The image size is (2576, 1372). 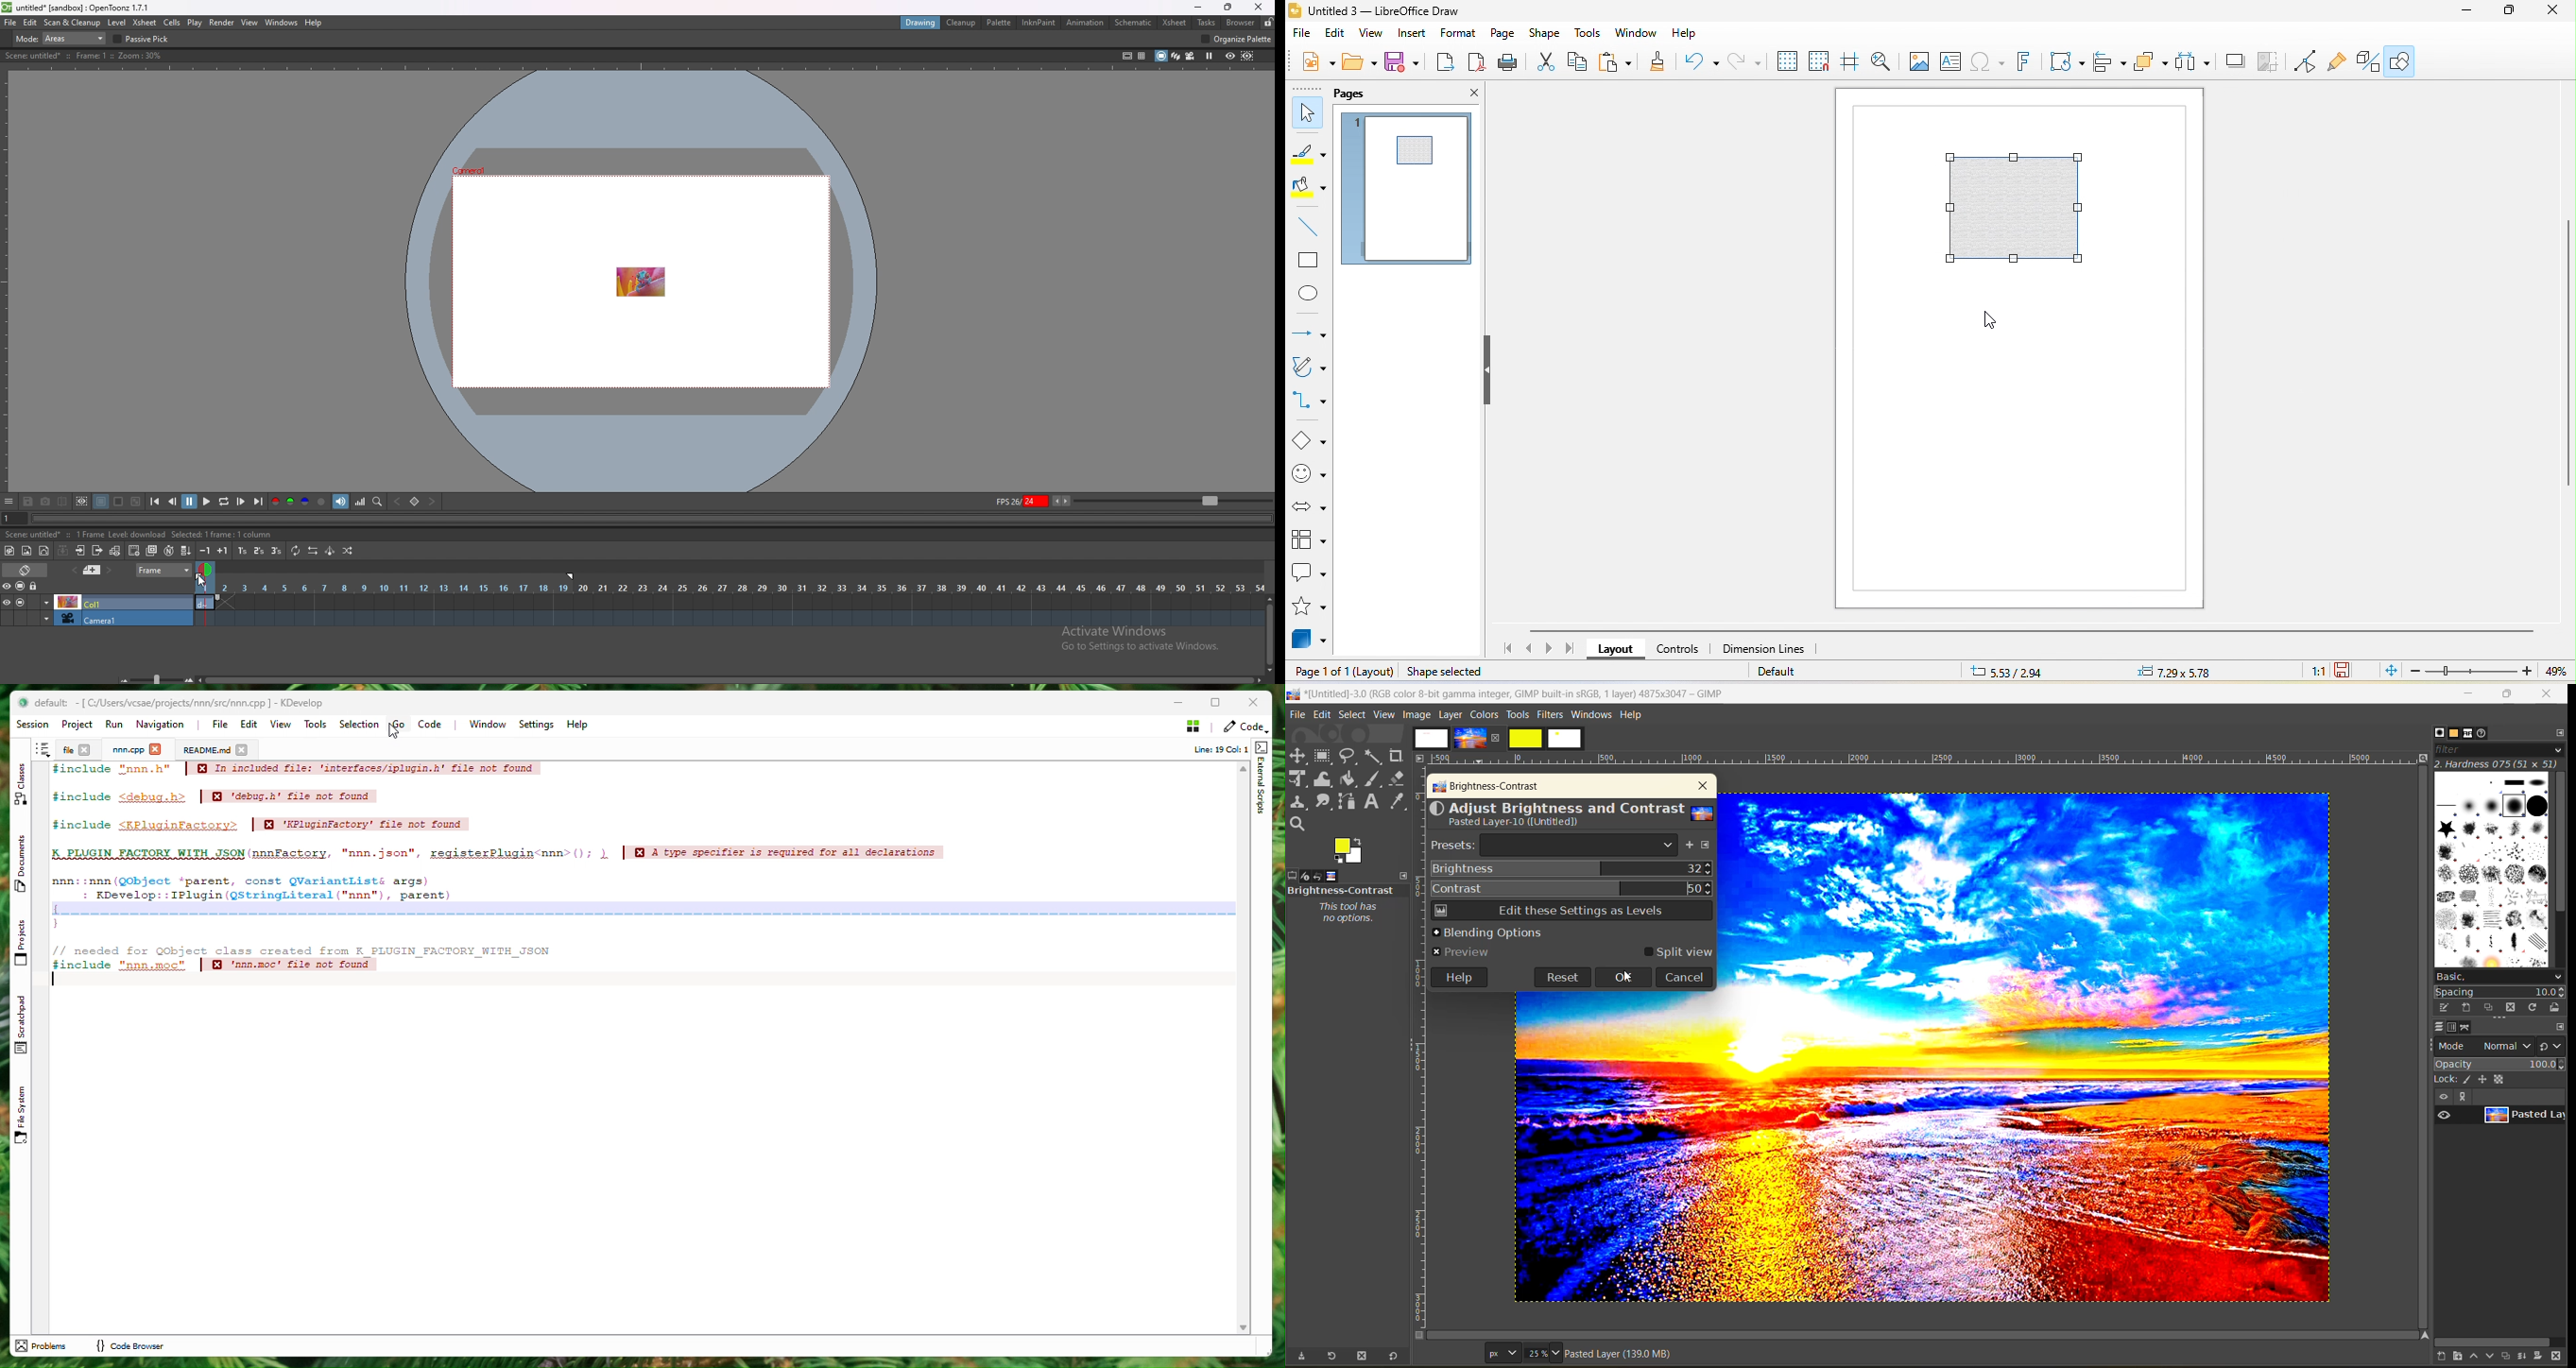 I want to click on layout, so click(x=1615, y=650).